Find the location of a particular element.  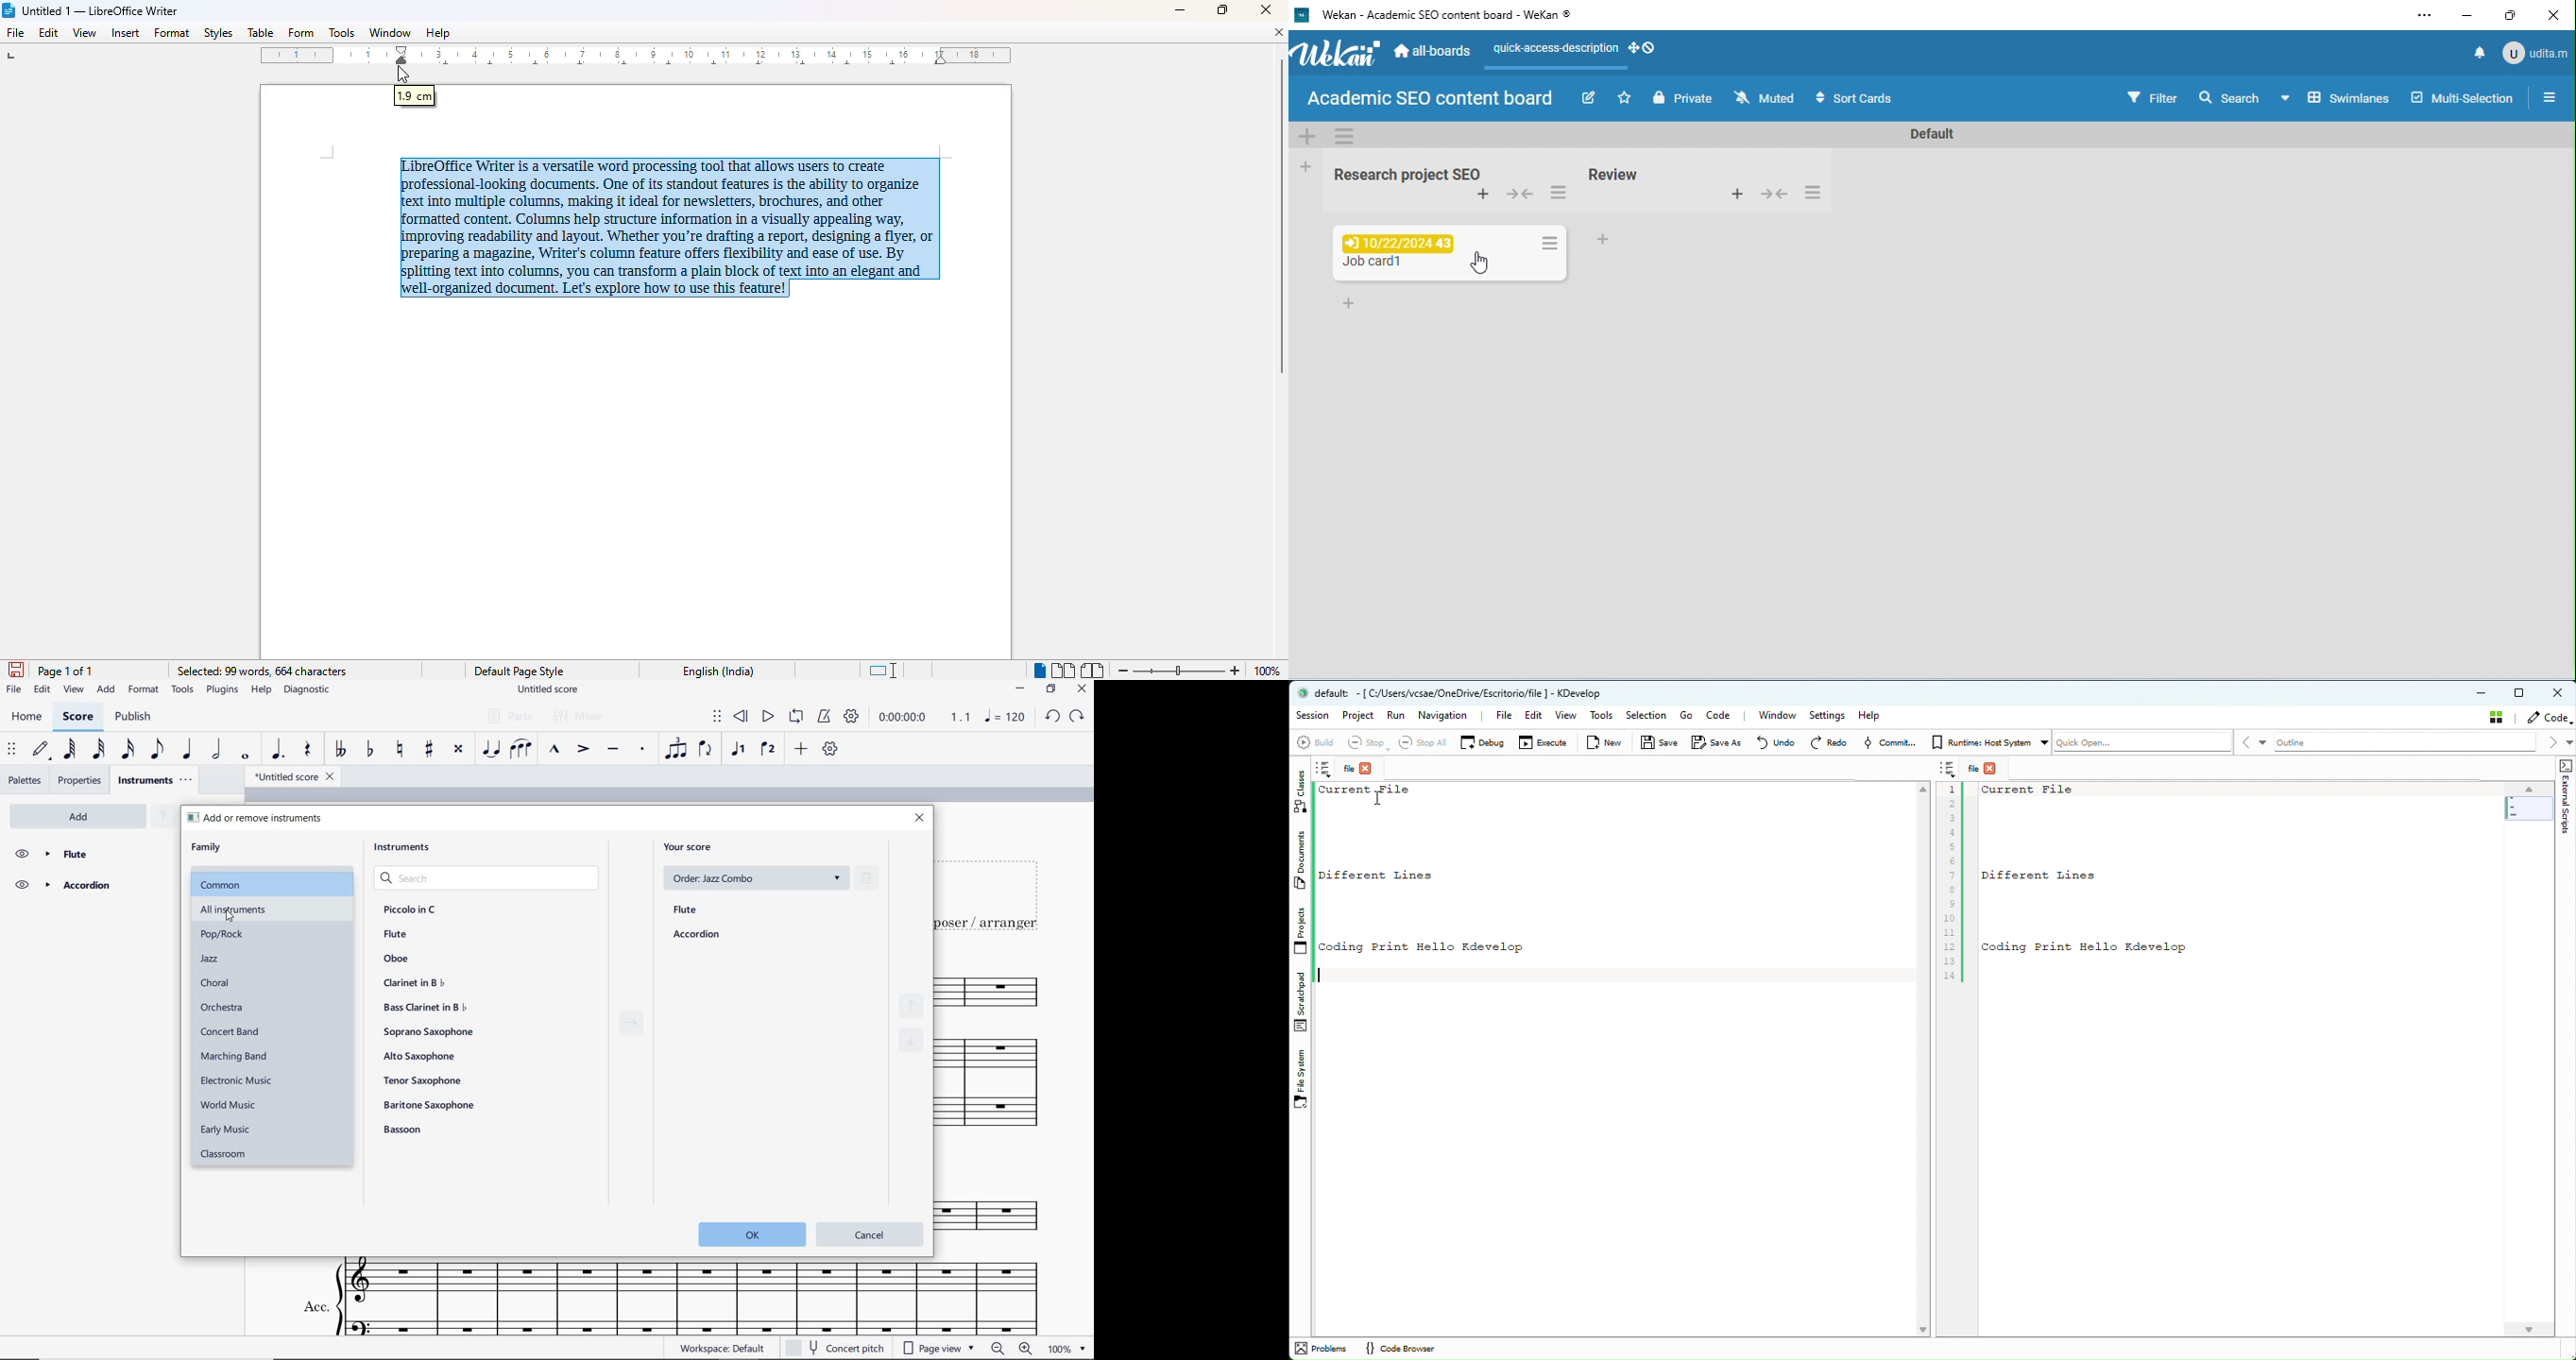

MINIMIZE is located at coordinates (1022, 688).